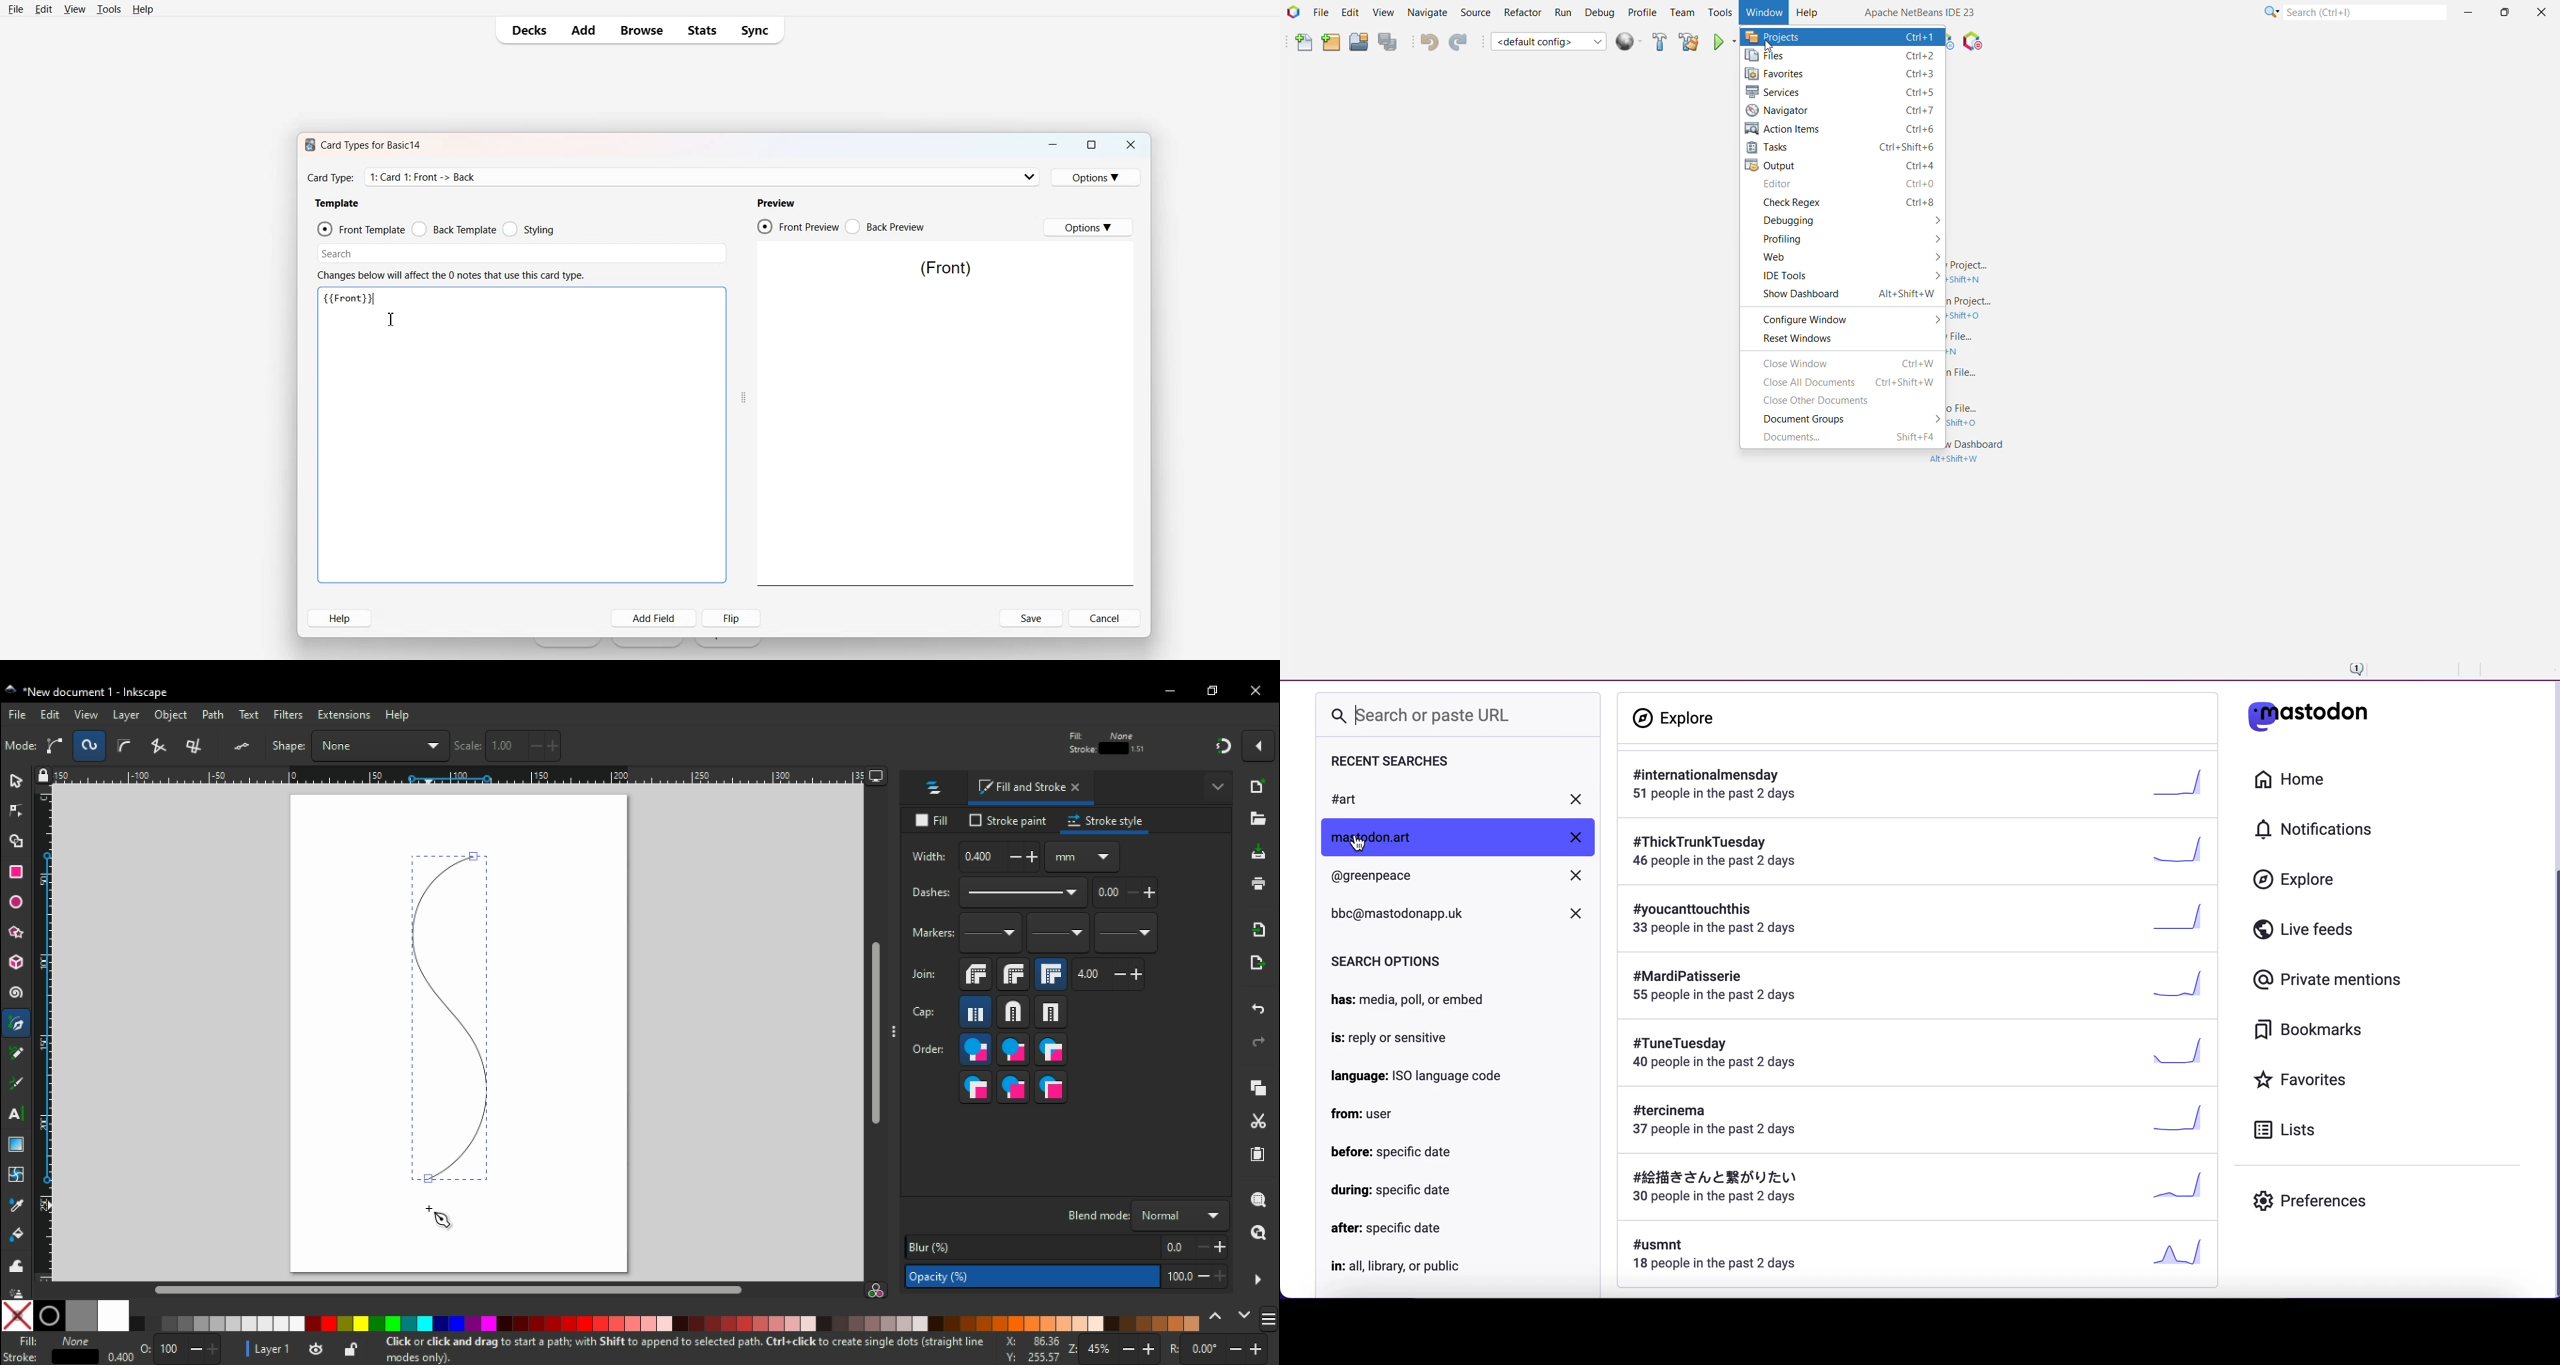 This screenshot has width=2576, height=1372. I want to click on during: specific date, so click(1391, 1192).